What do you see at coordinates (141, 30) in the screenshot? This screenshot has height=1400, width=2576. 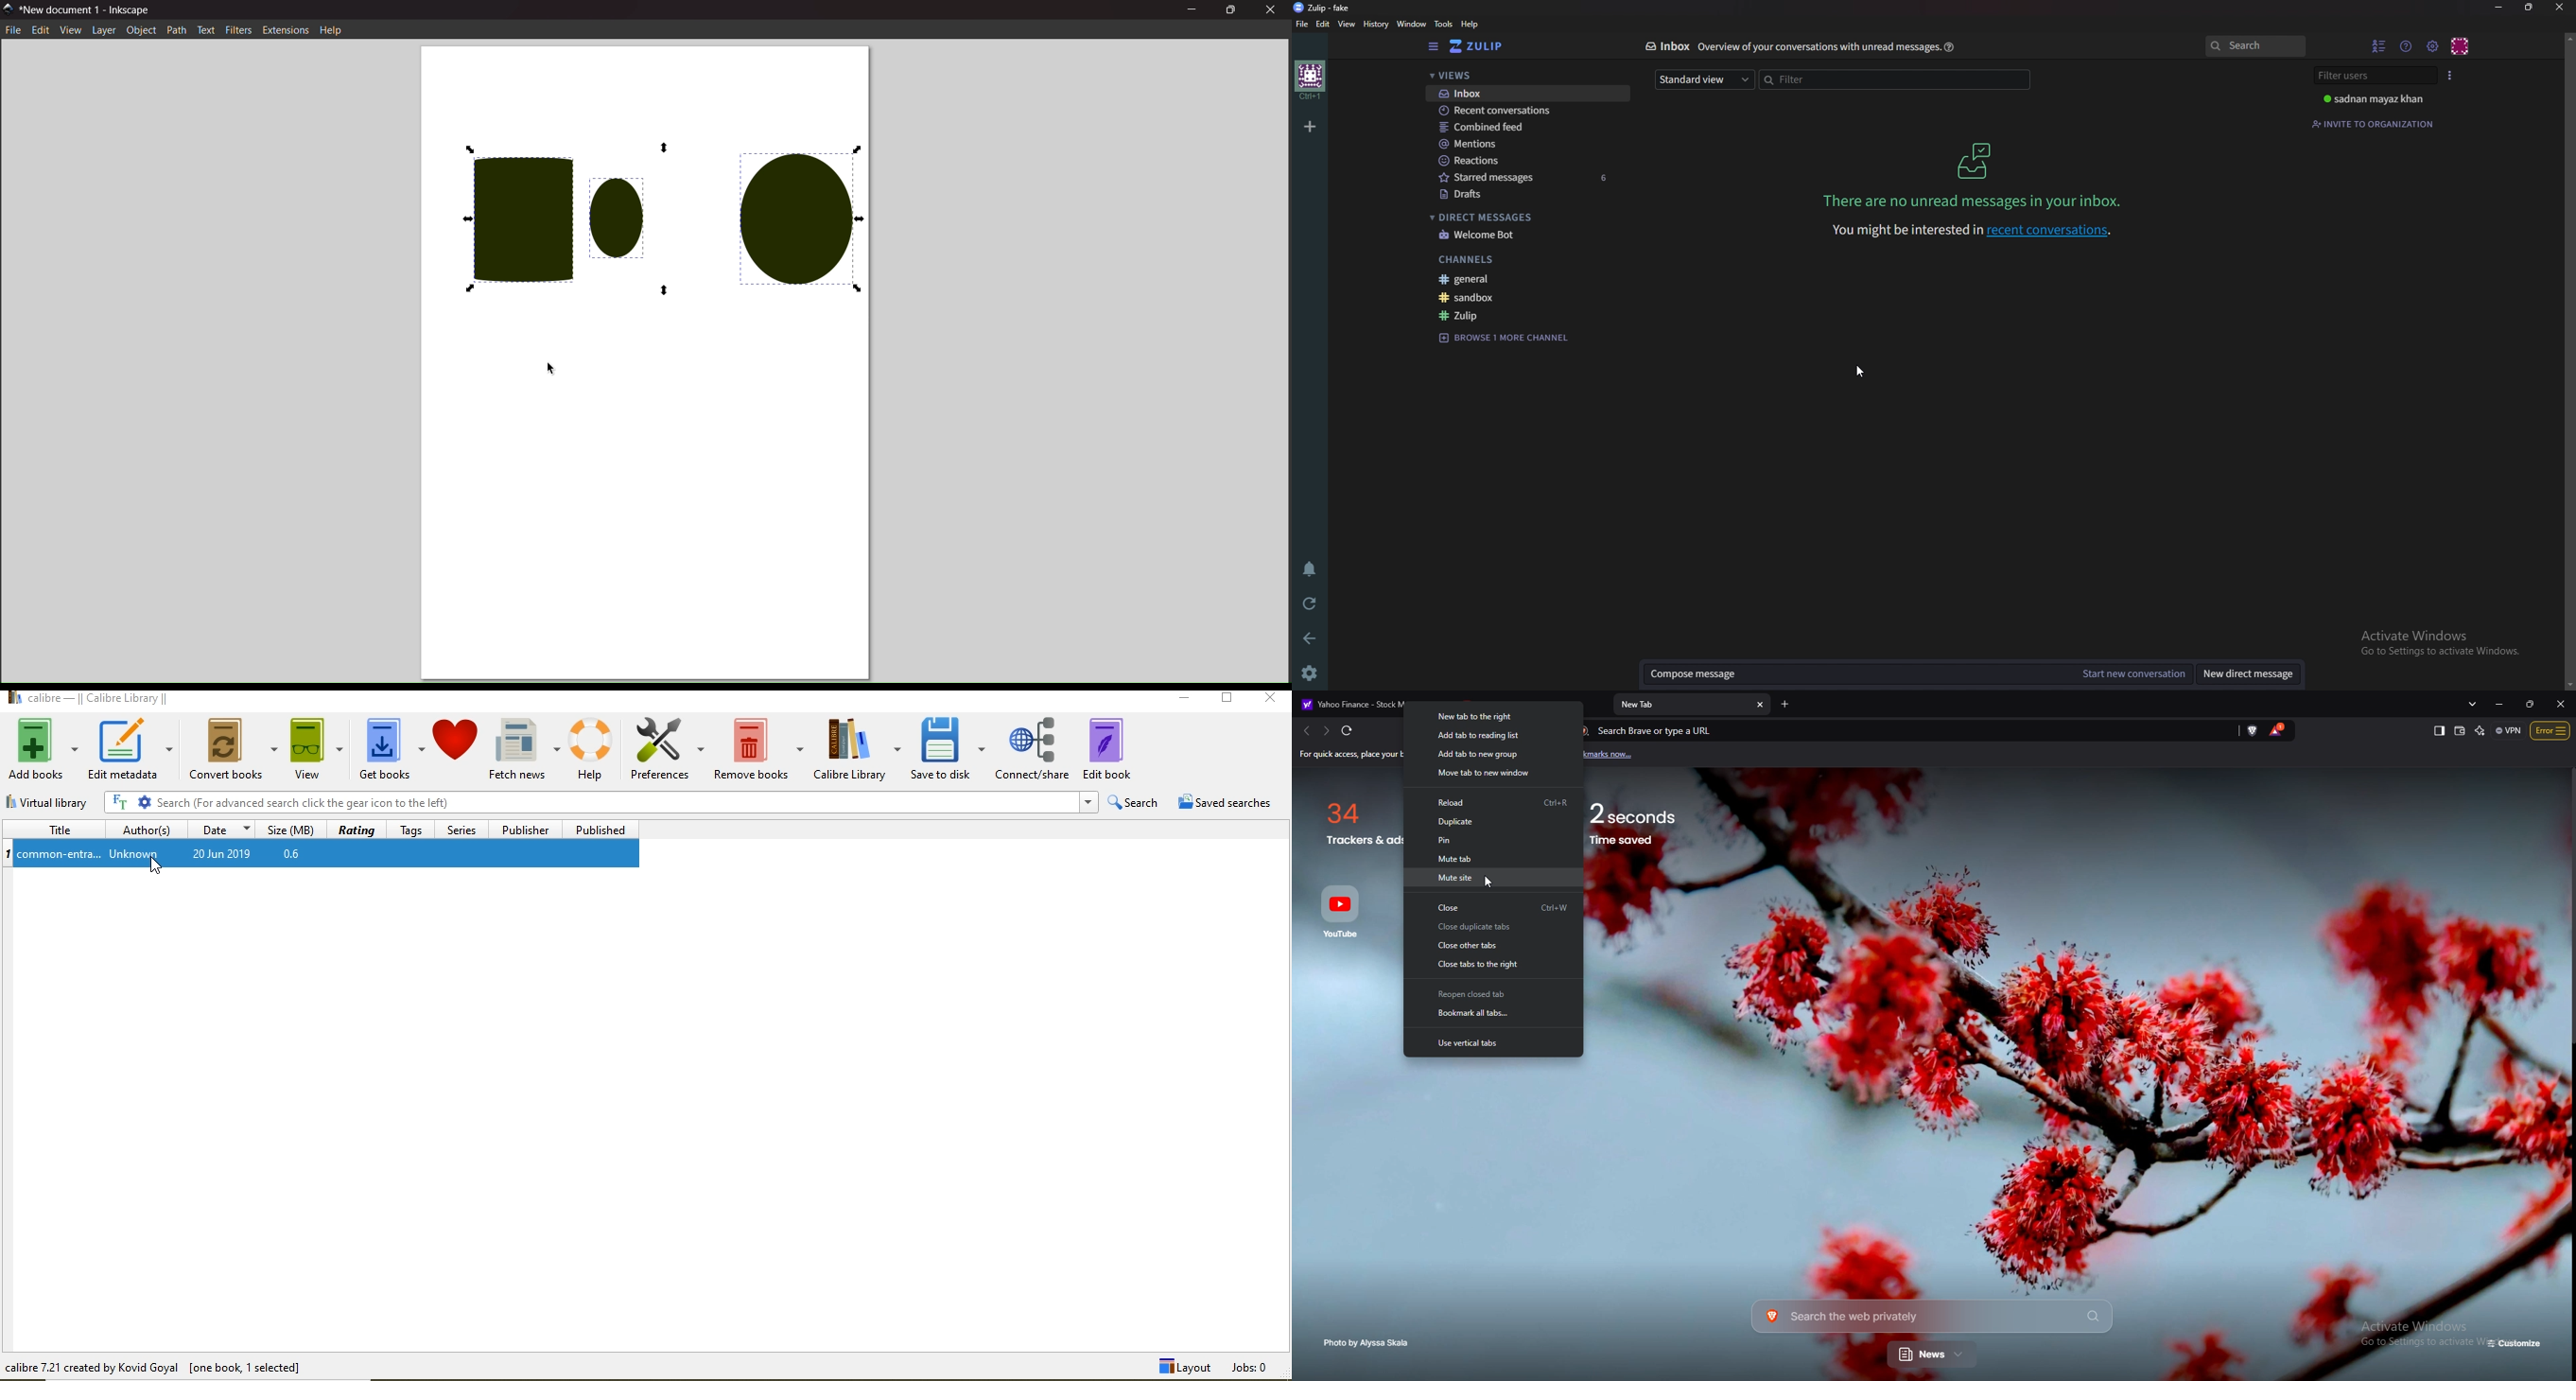 I see `object` at bounding box center [141, 30].